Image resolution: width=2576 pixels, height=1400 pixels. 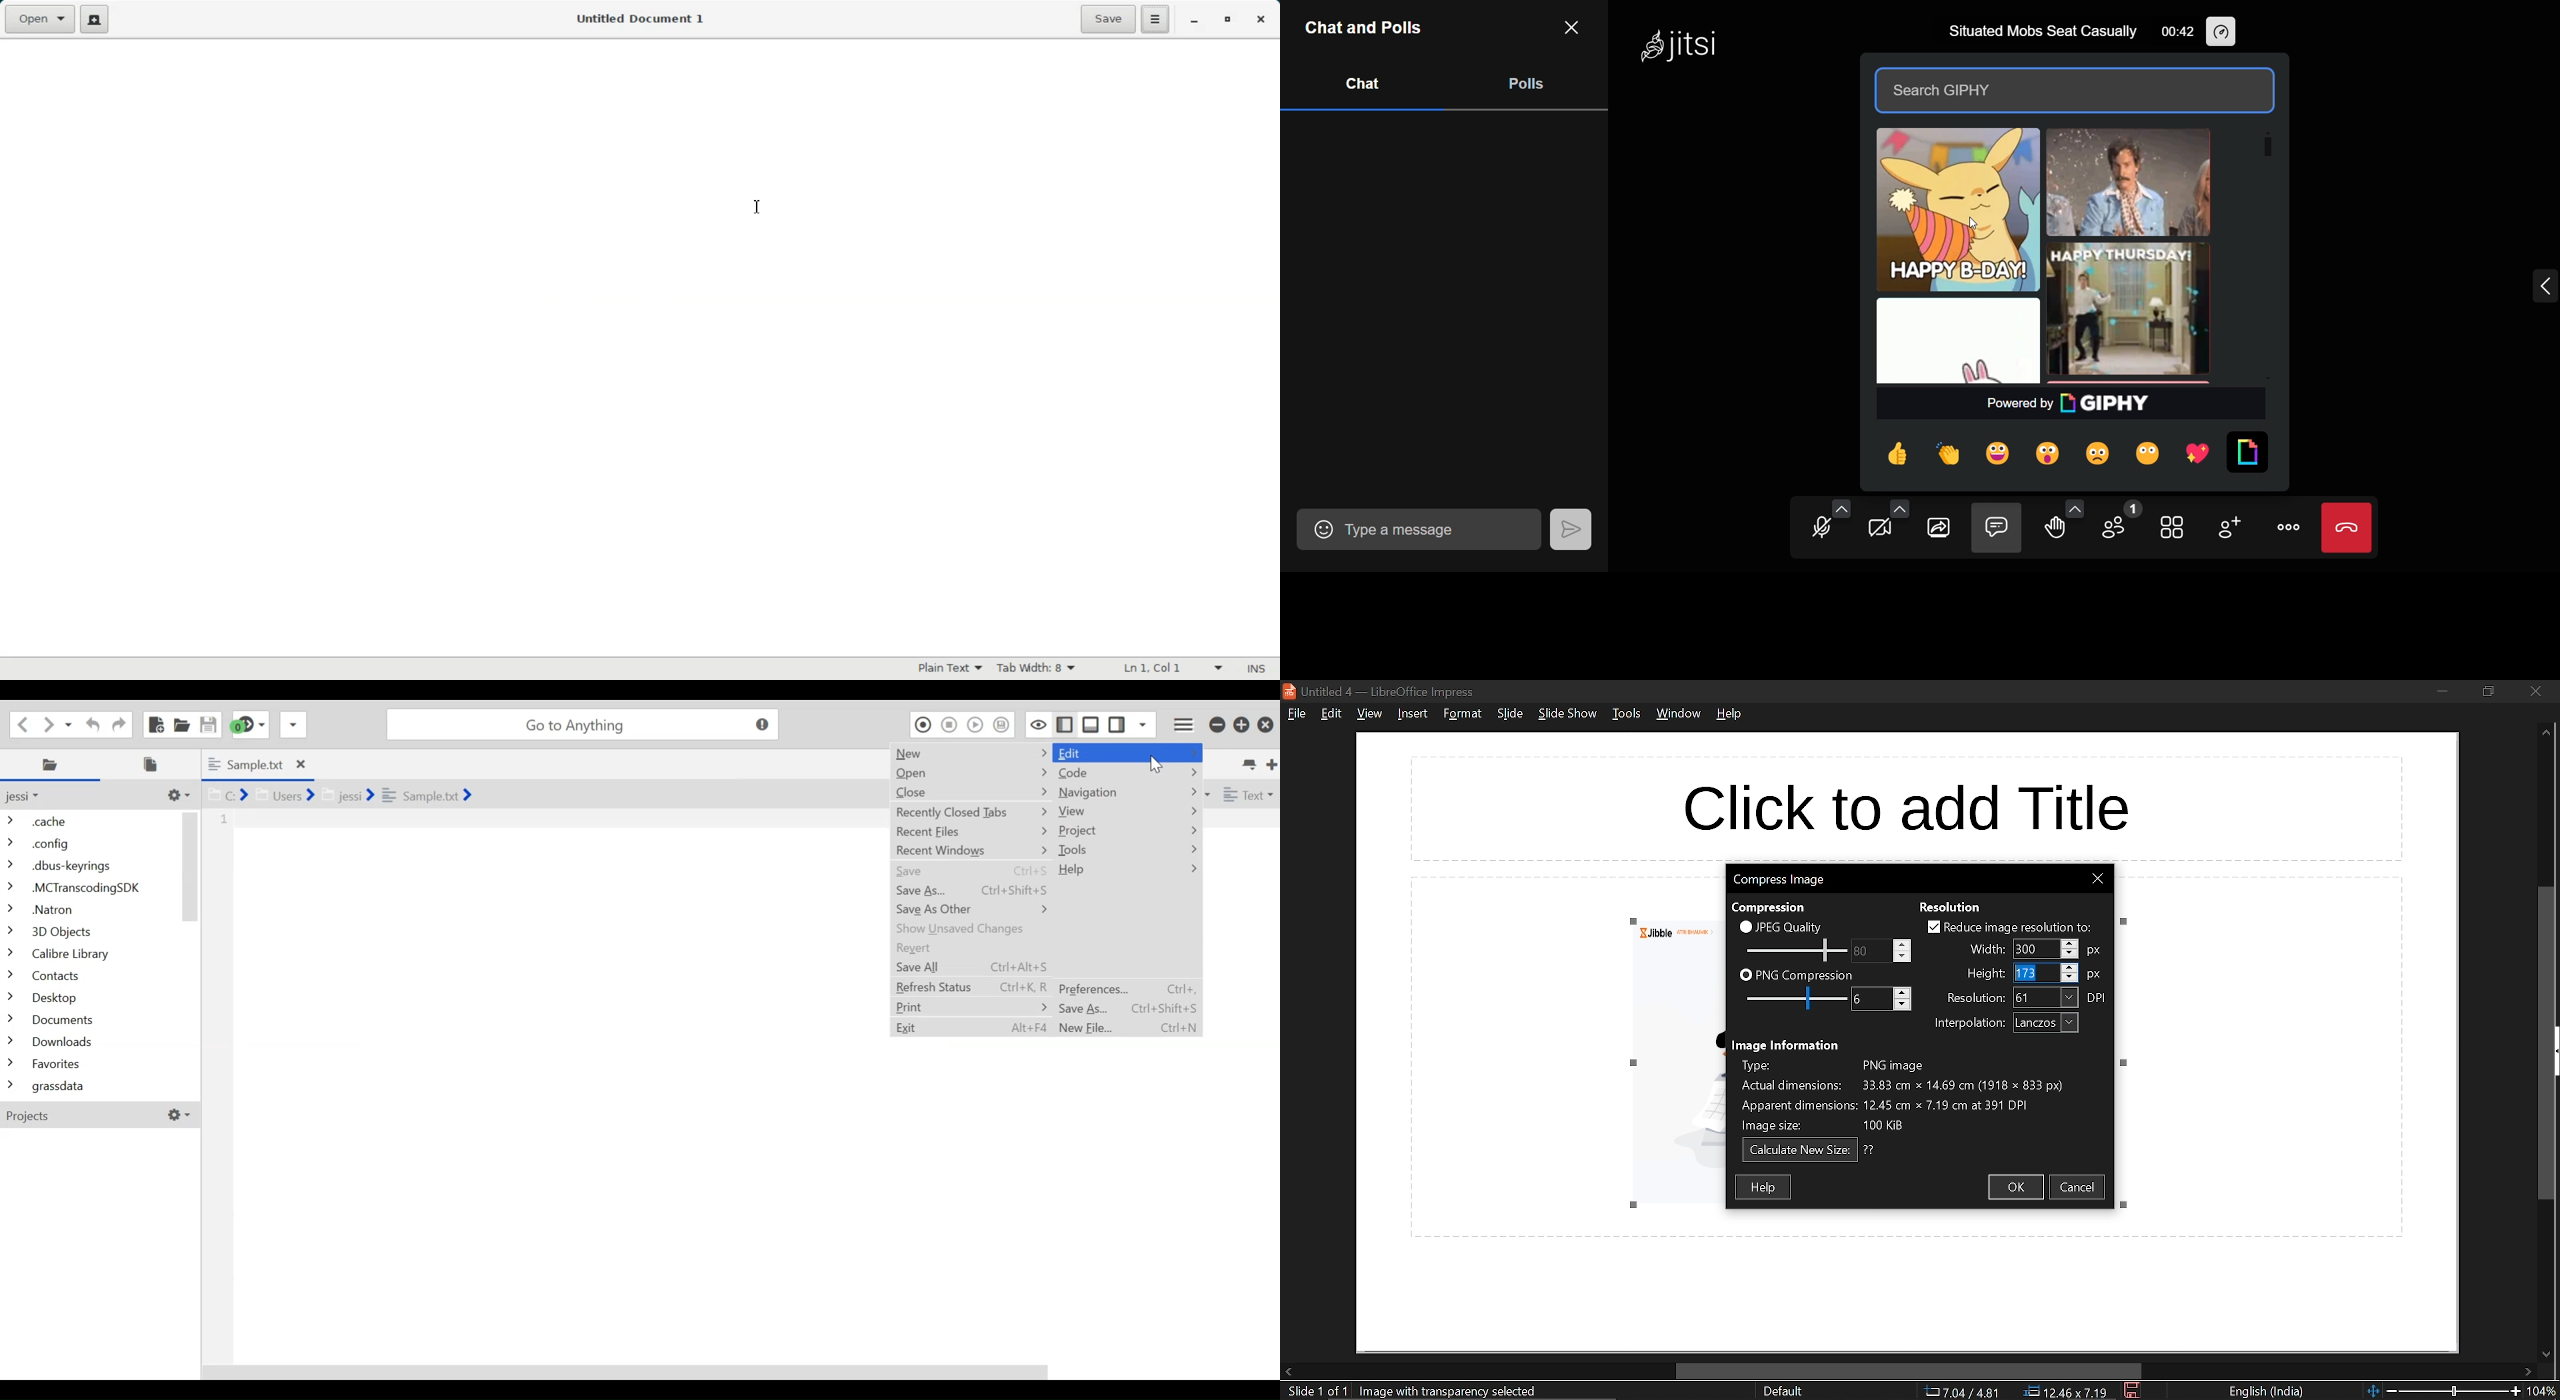 What do you see at coordinates (2099, 998) in the screenshot?
I see `dpi` at bounding box center [2099, 998].